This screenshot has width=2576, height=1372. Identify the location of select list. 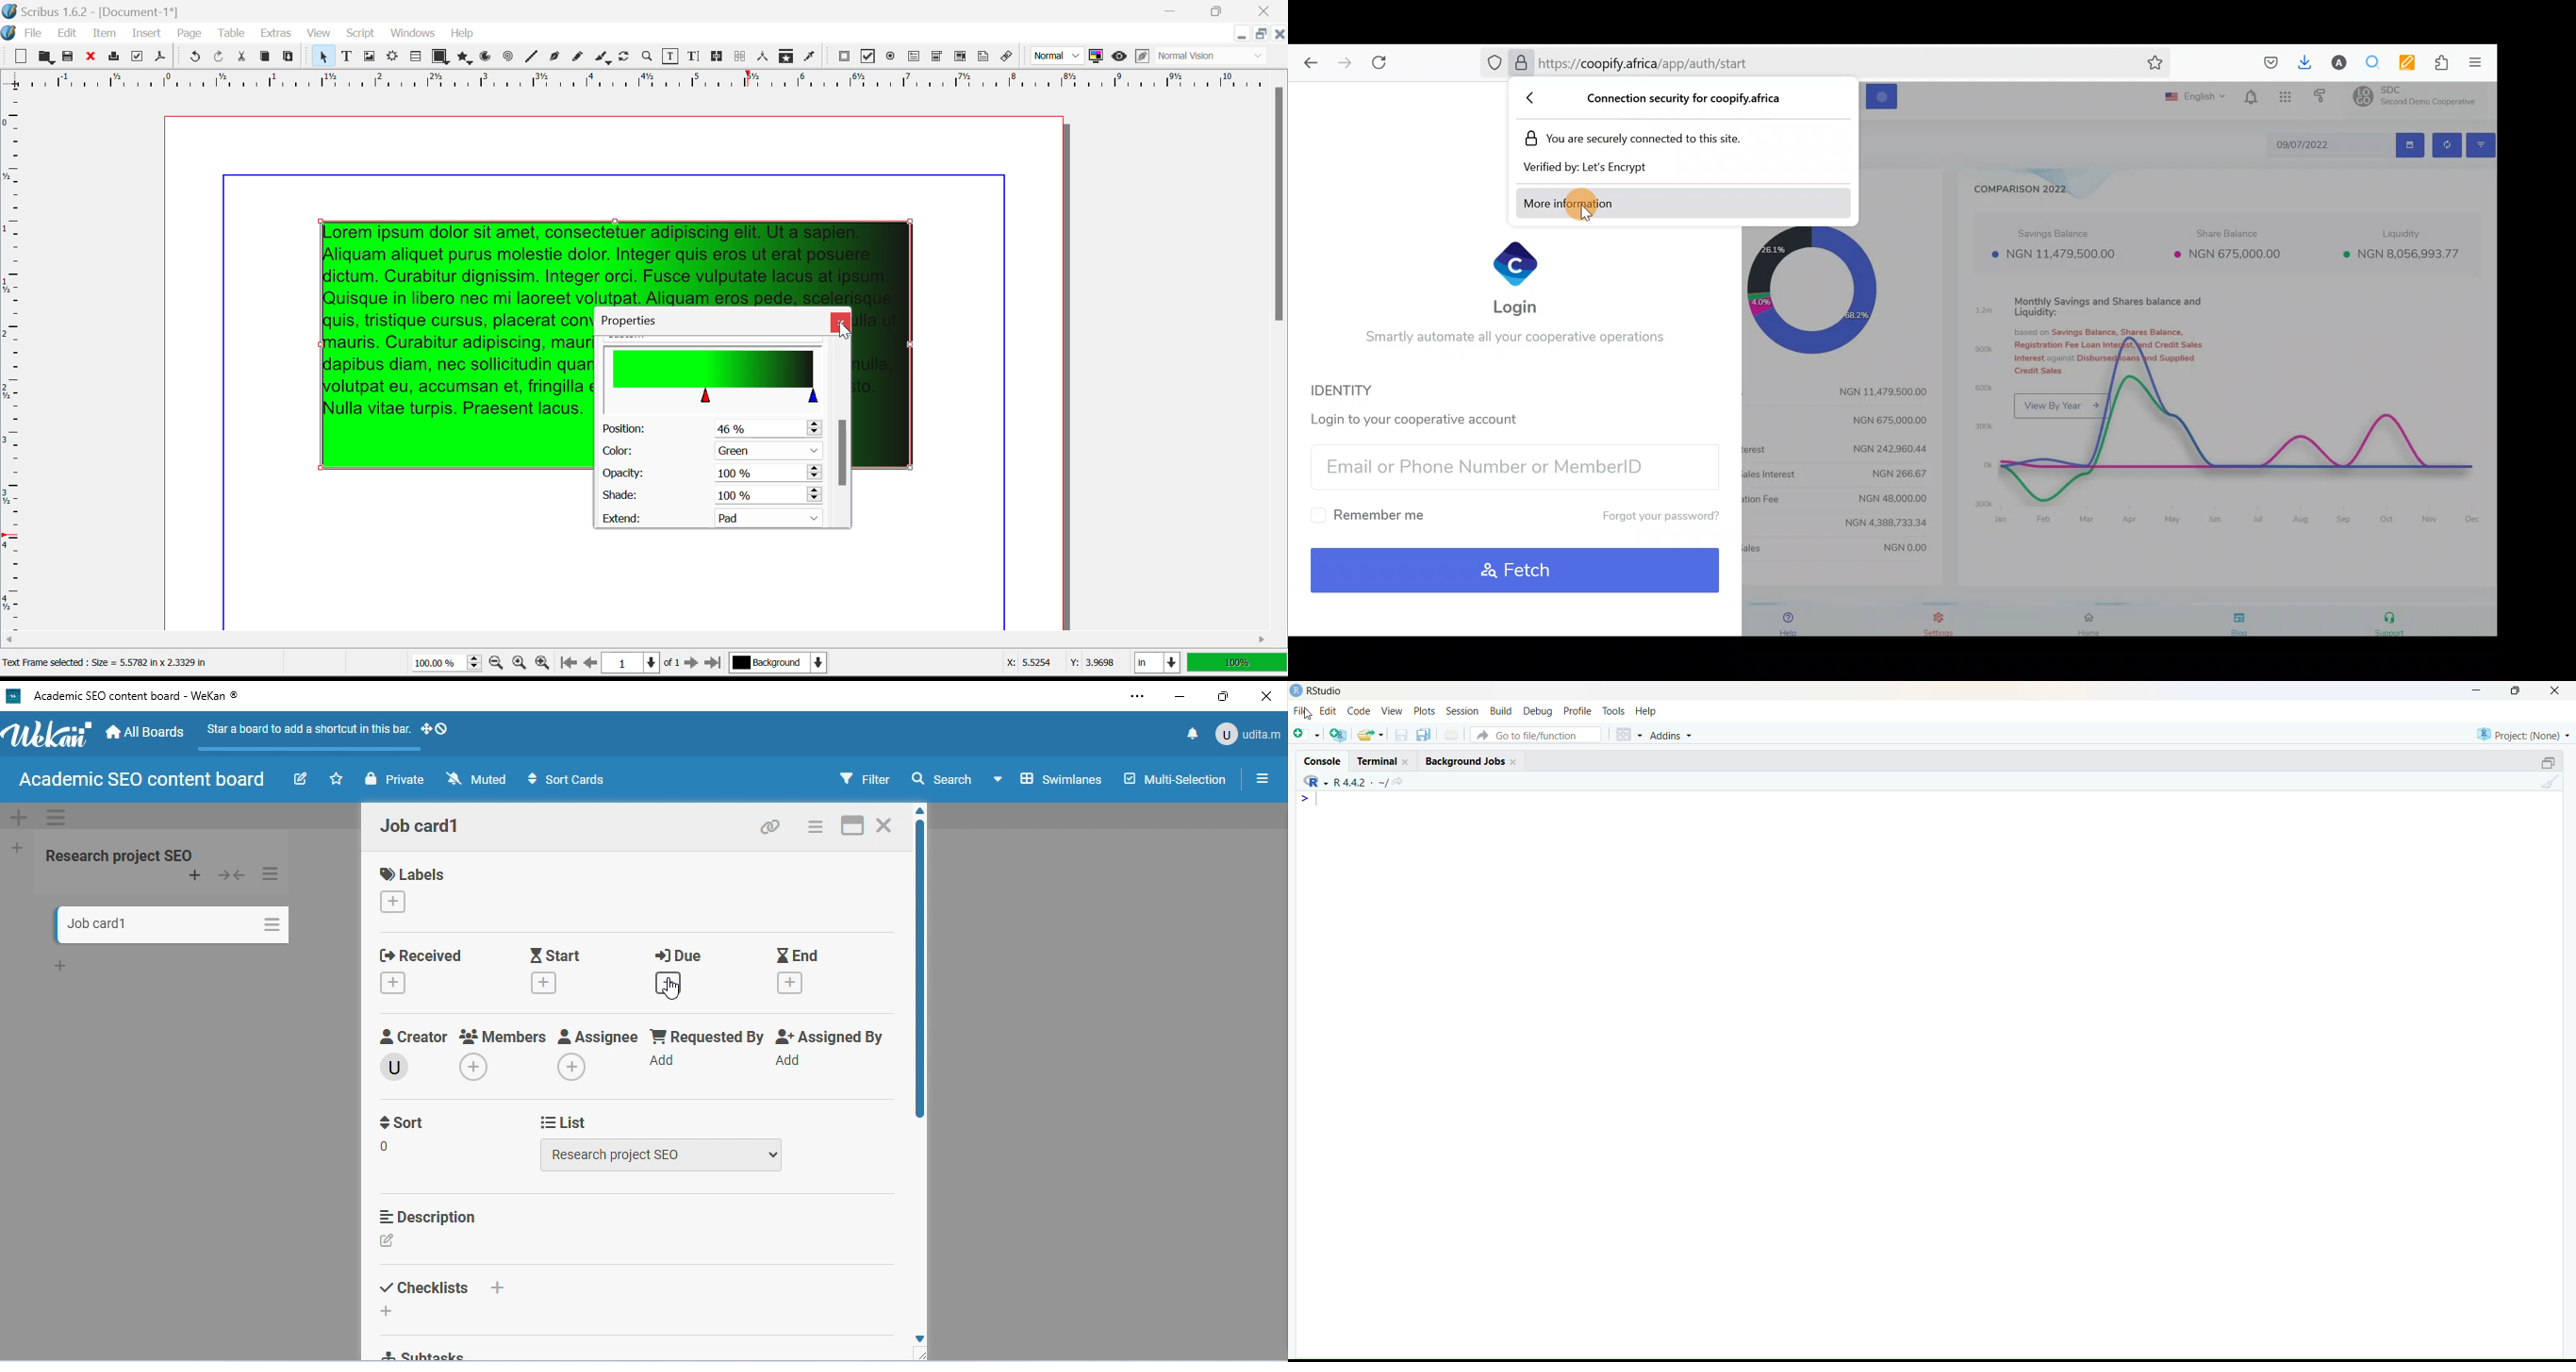
(663, 1156).